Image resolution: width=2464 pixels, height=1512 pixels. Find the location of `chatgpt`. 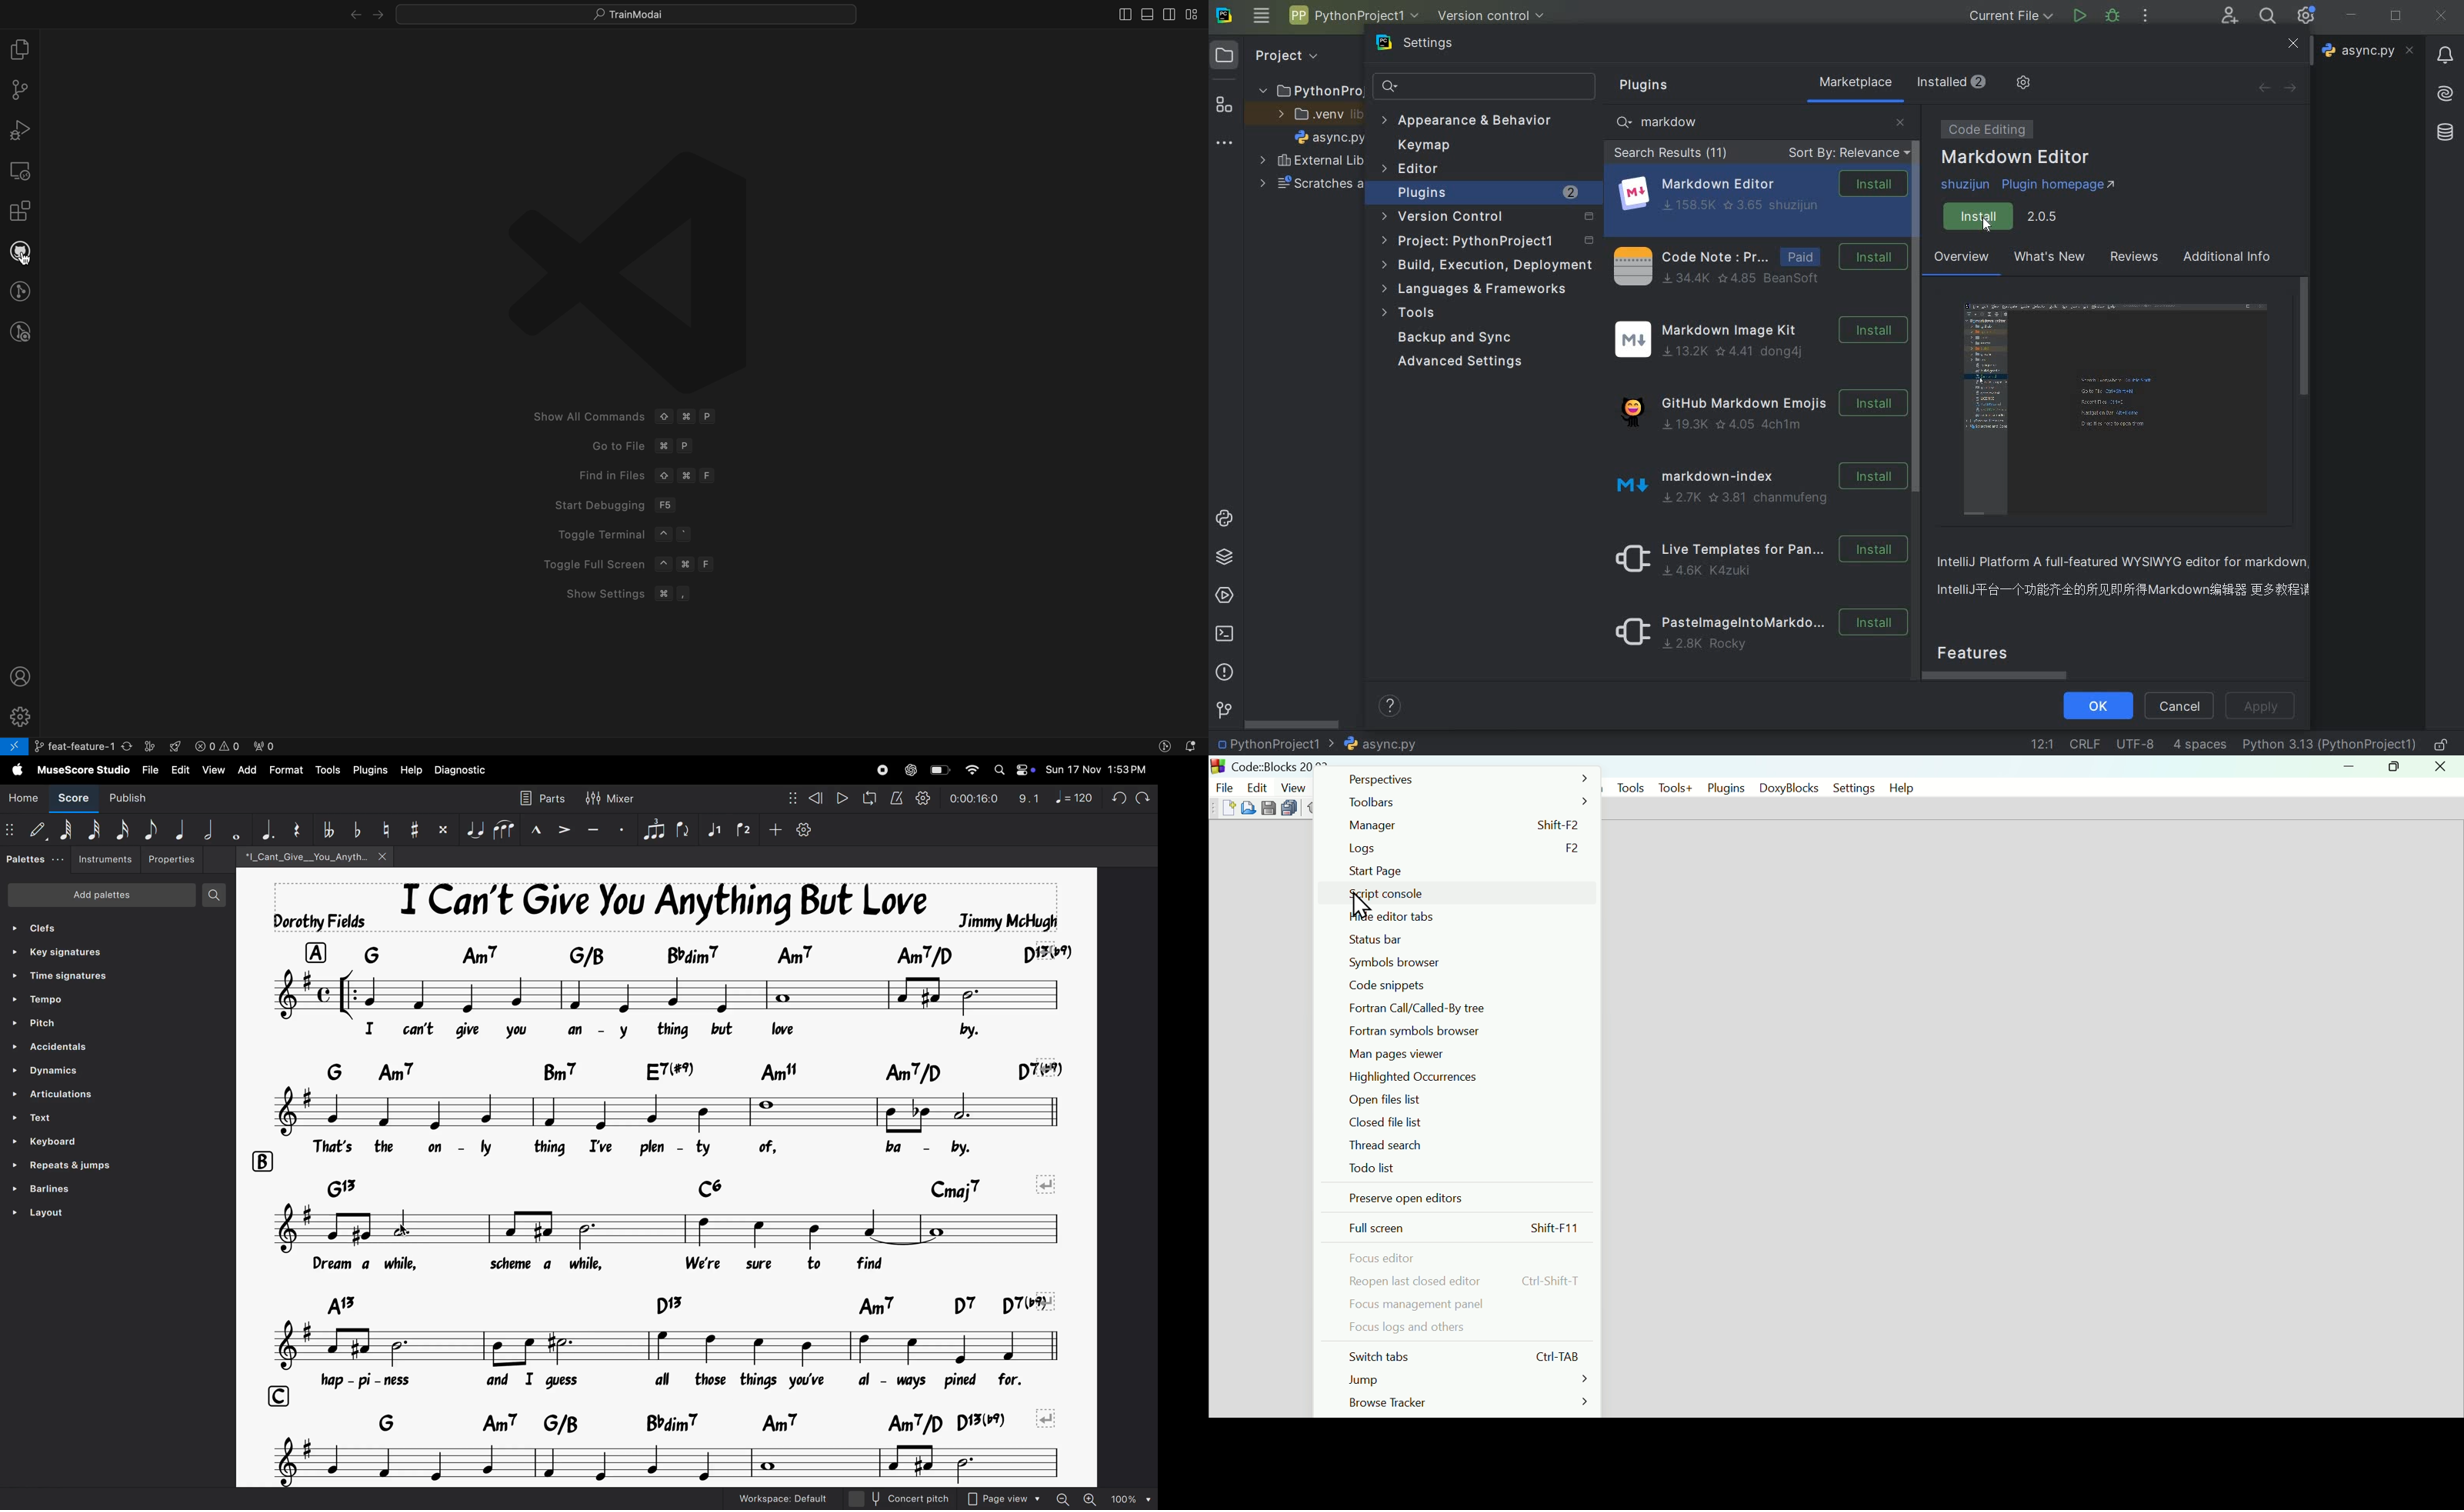

chatgpt is located at coordinates (912, 770).